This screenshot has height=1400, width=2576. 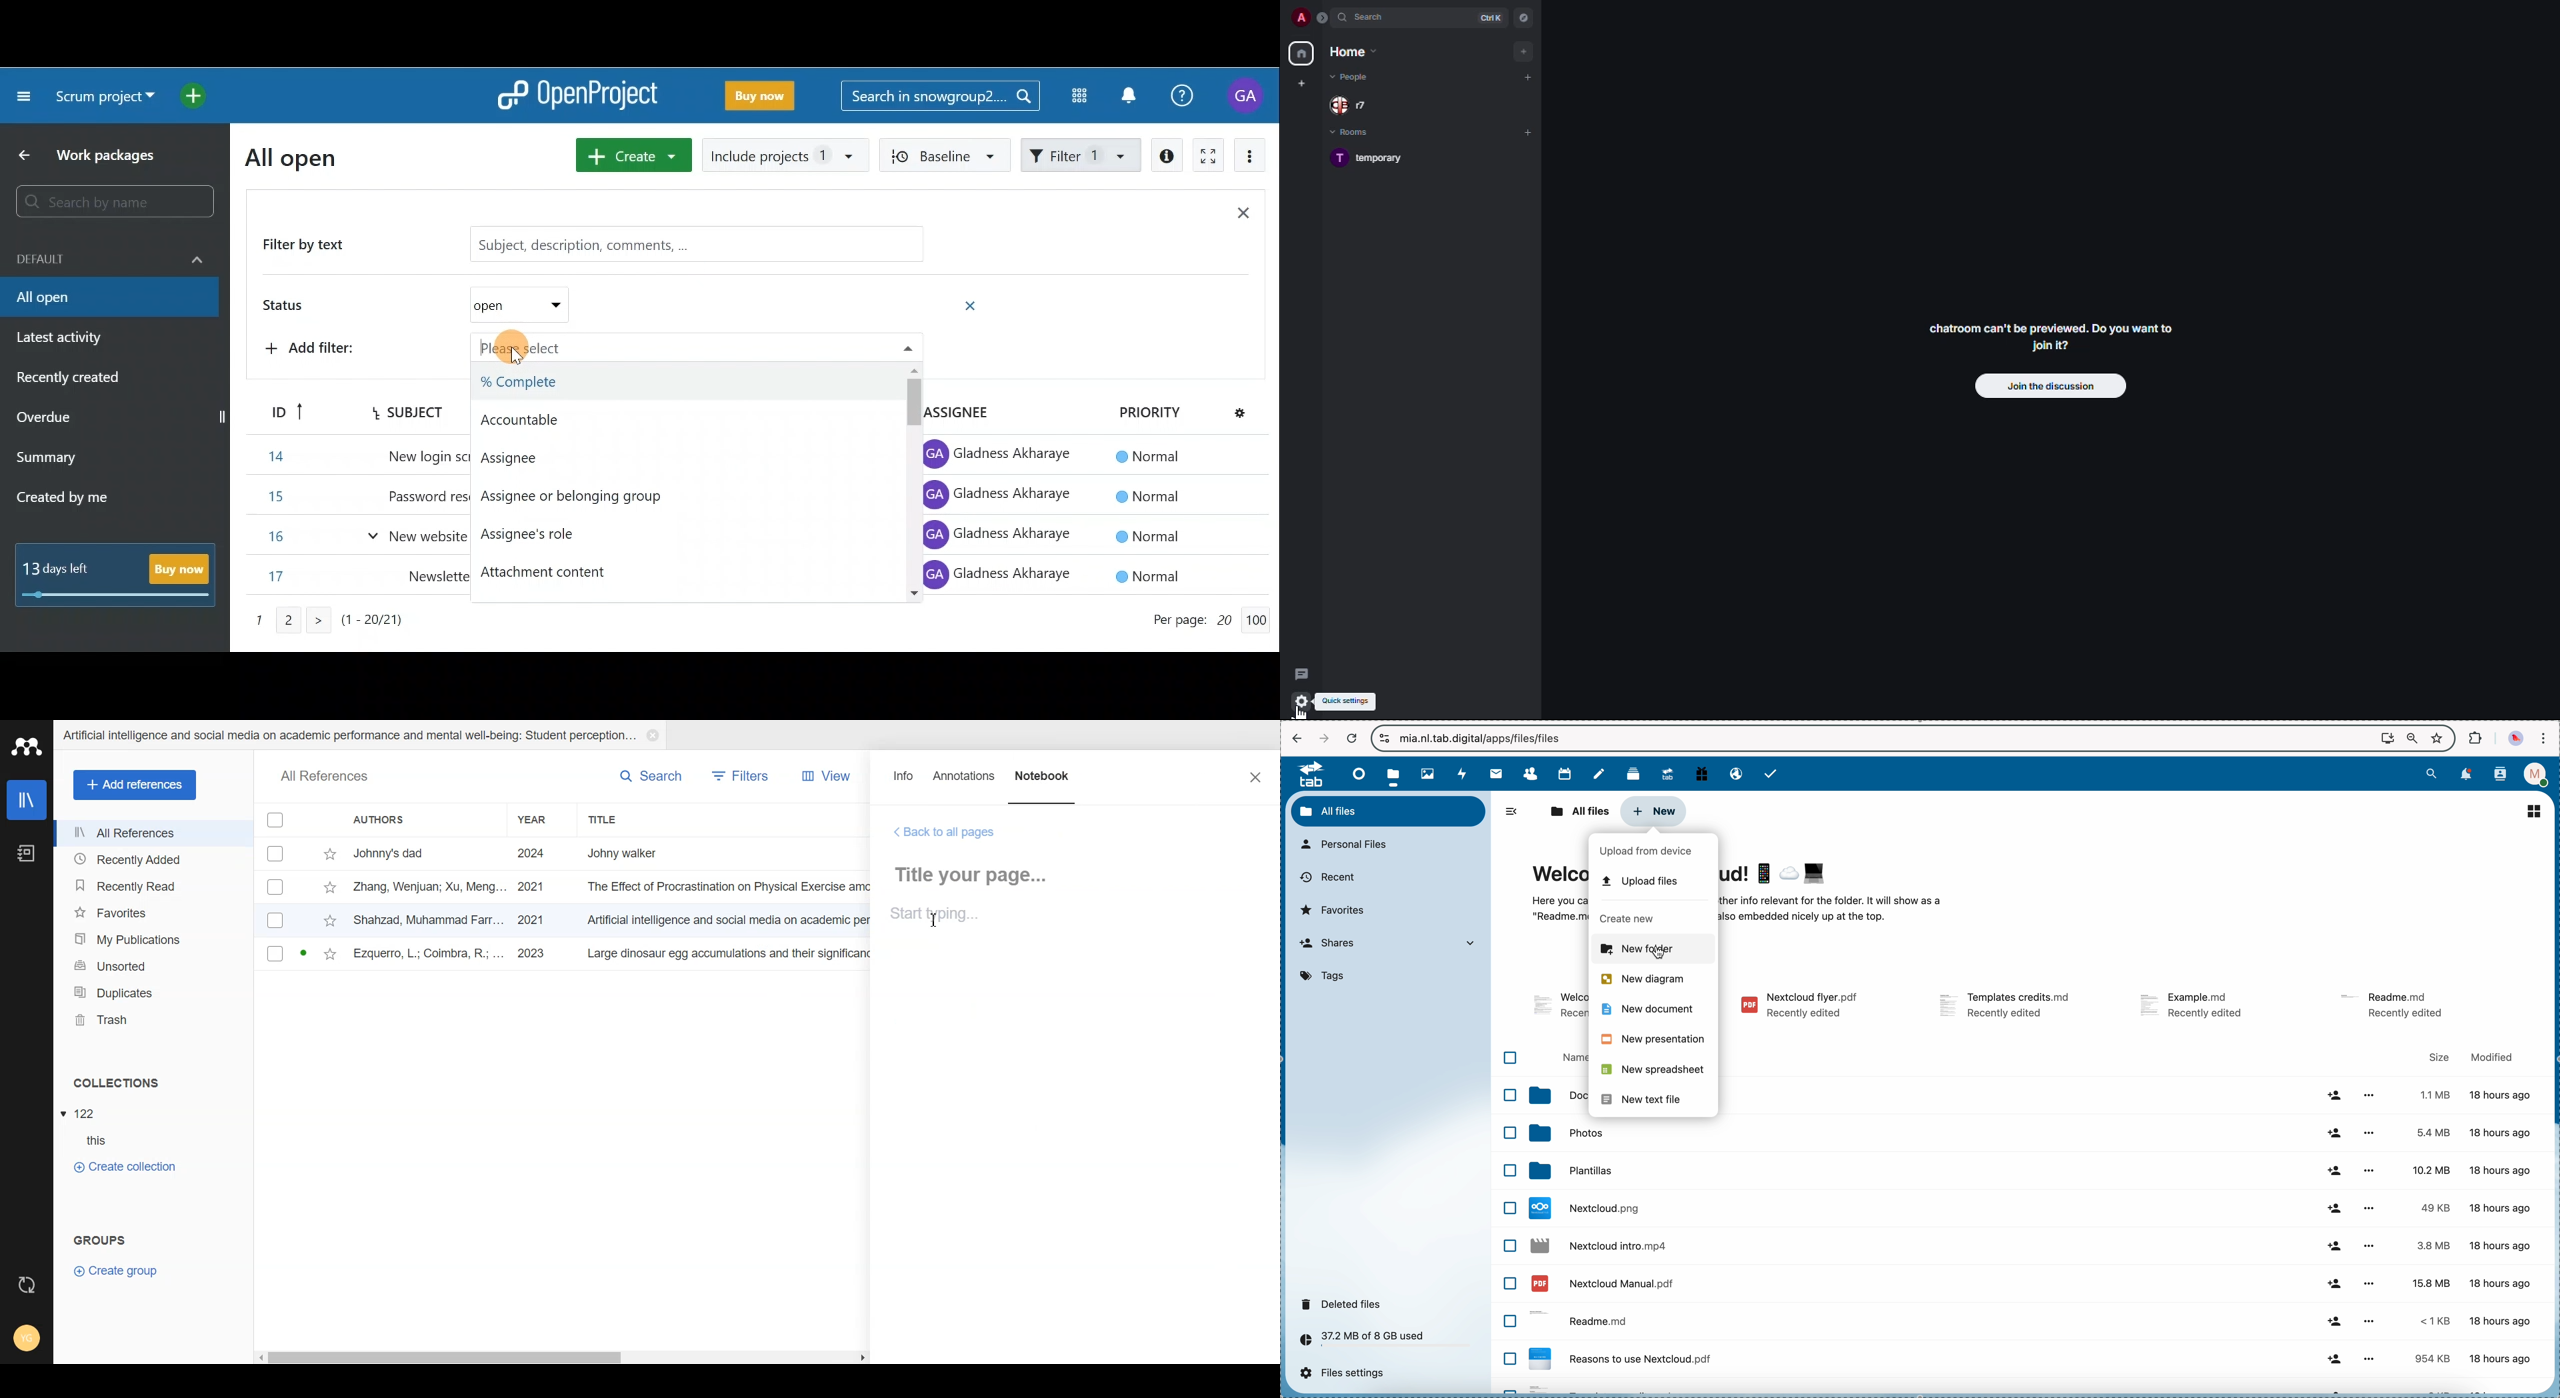 What do you see at coordinates (2464, 775) in the screenshot?
I see `notifications` at bounding box center [2464, 775].